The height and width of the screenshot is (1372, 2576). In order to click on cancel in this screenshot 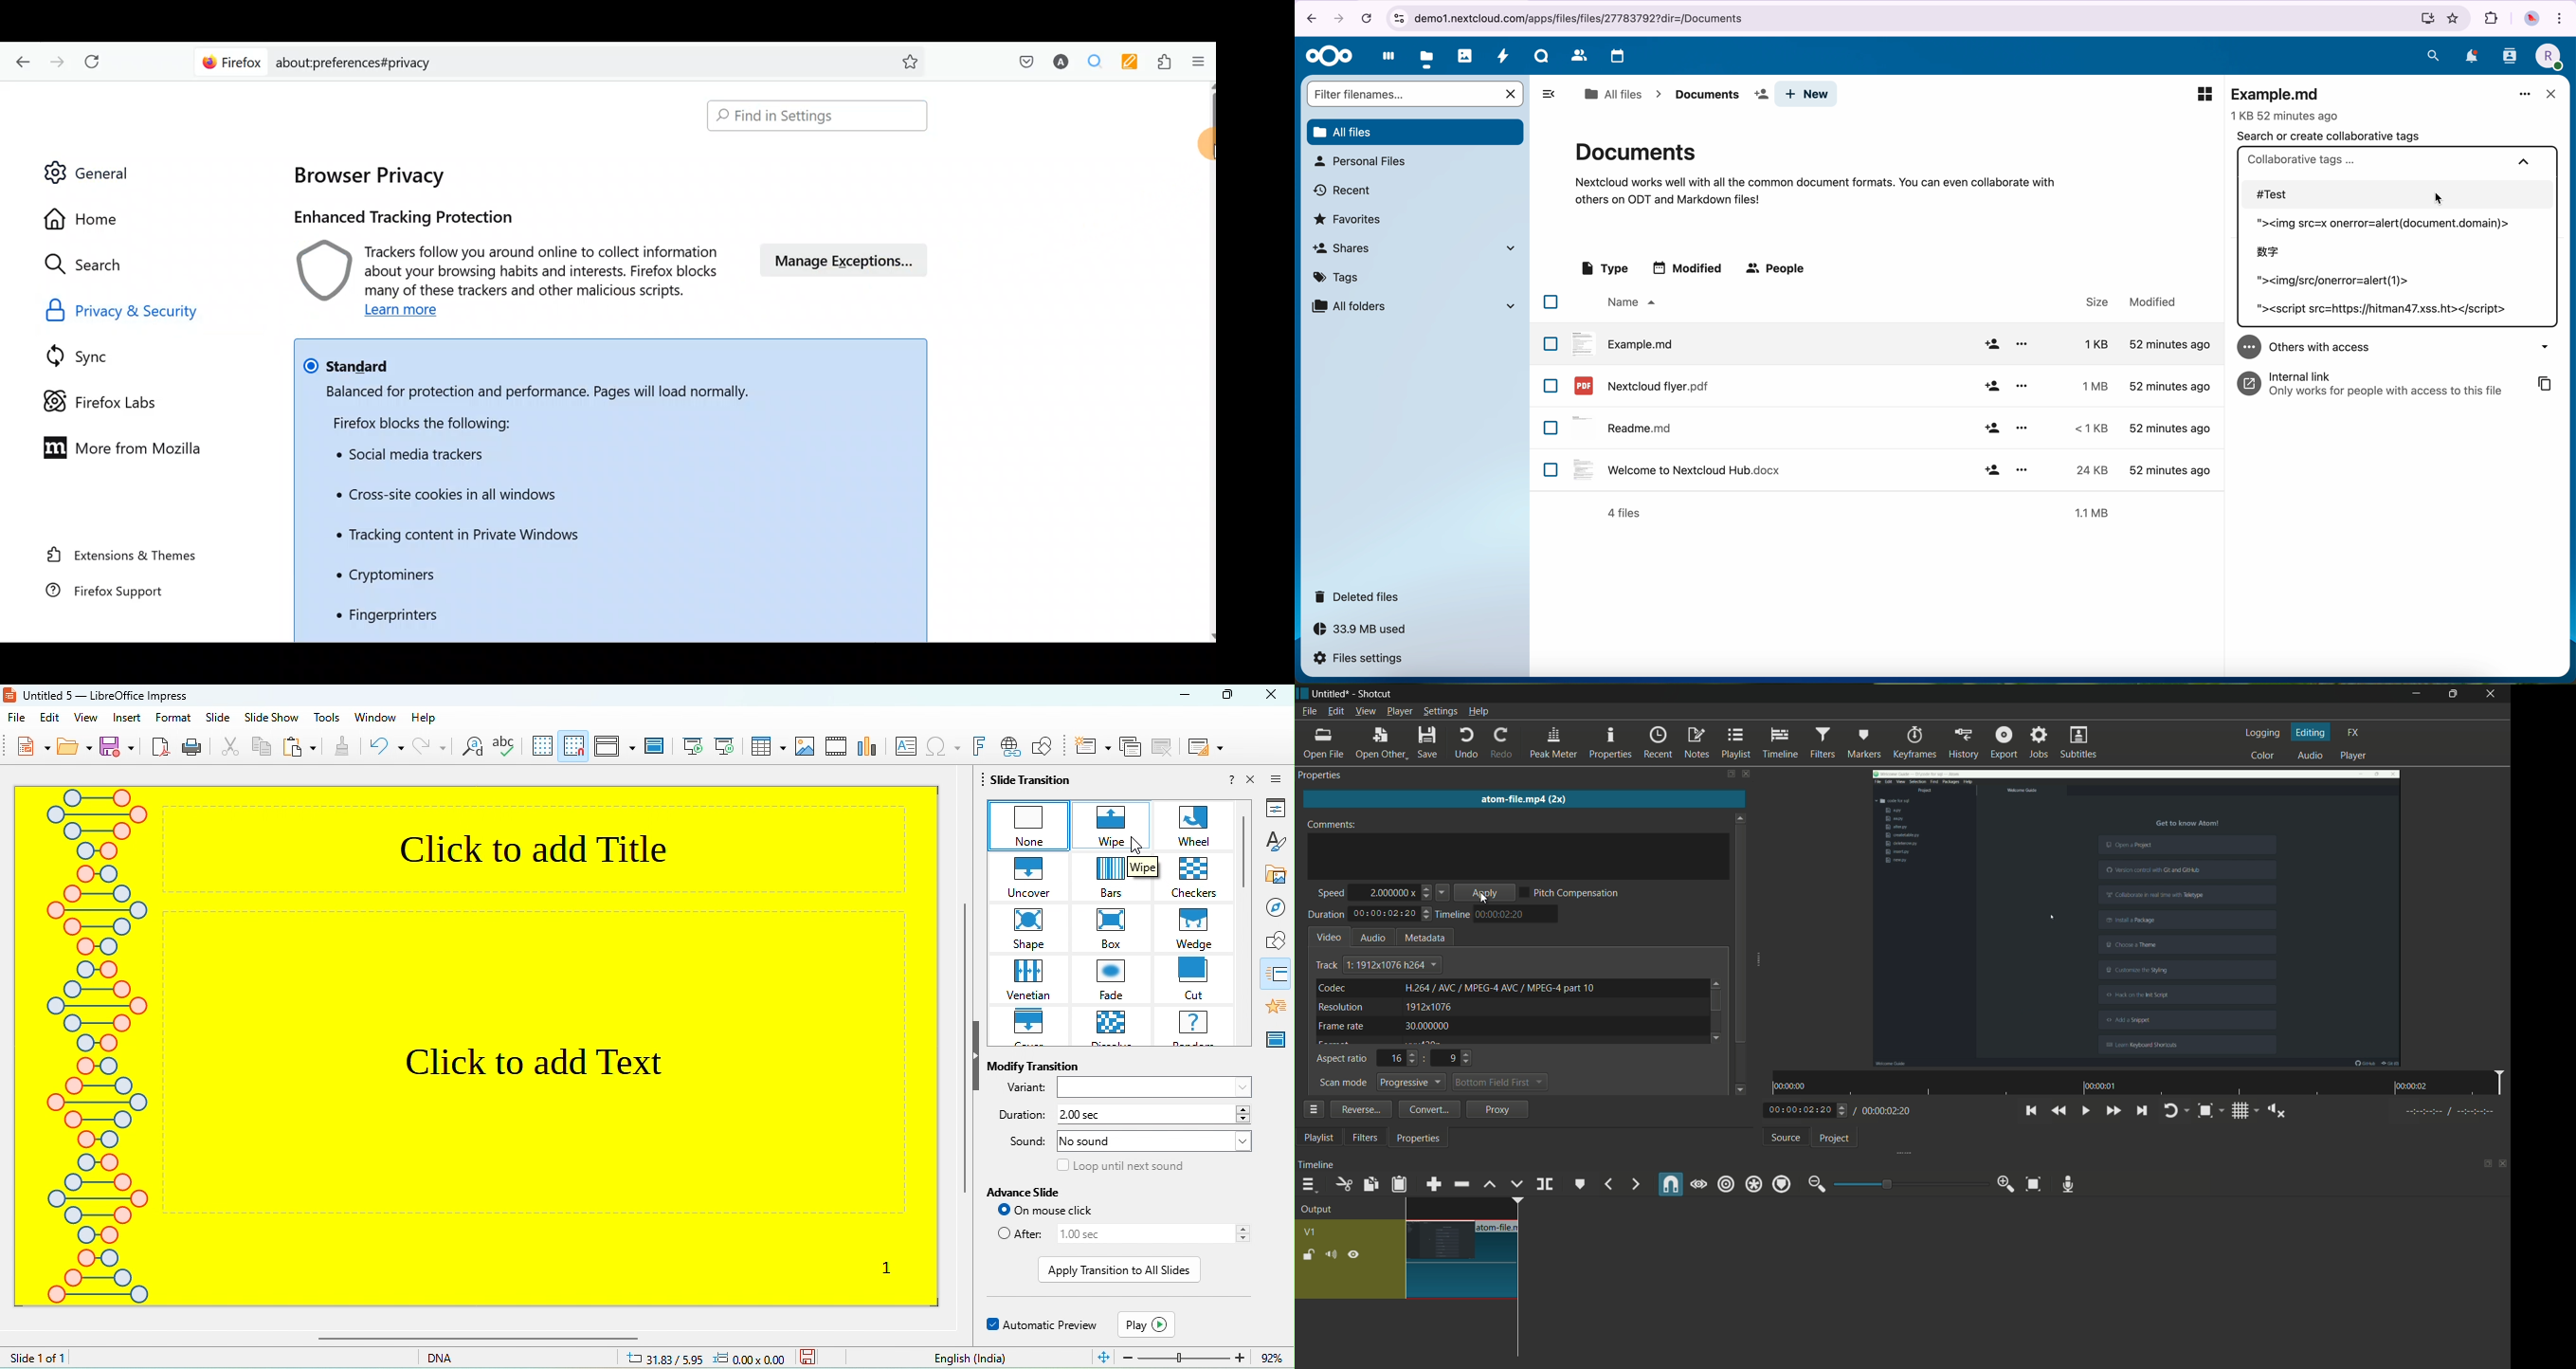, I will do `click(1512, 94)`.